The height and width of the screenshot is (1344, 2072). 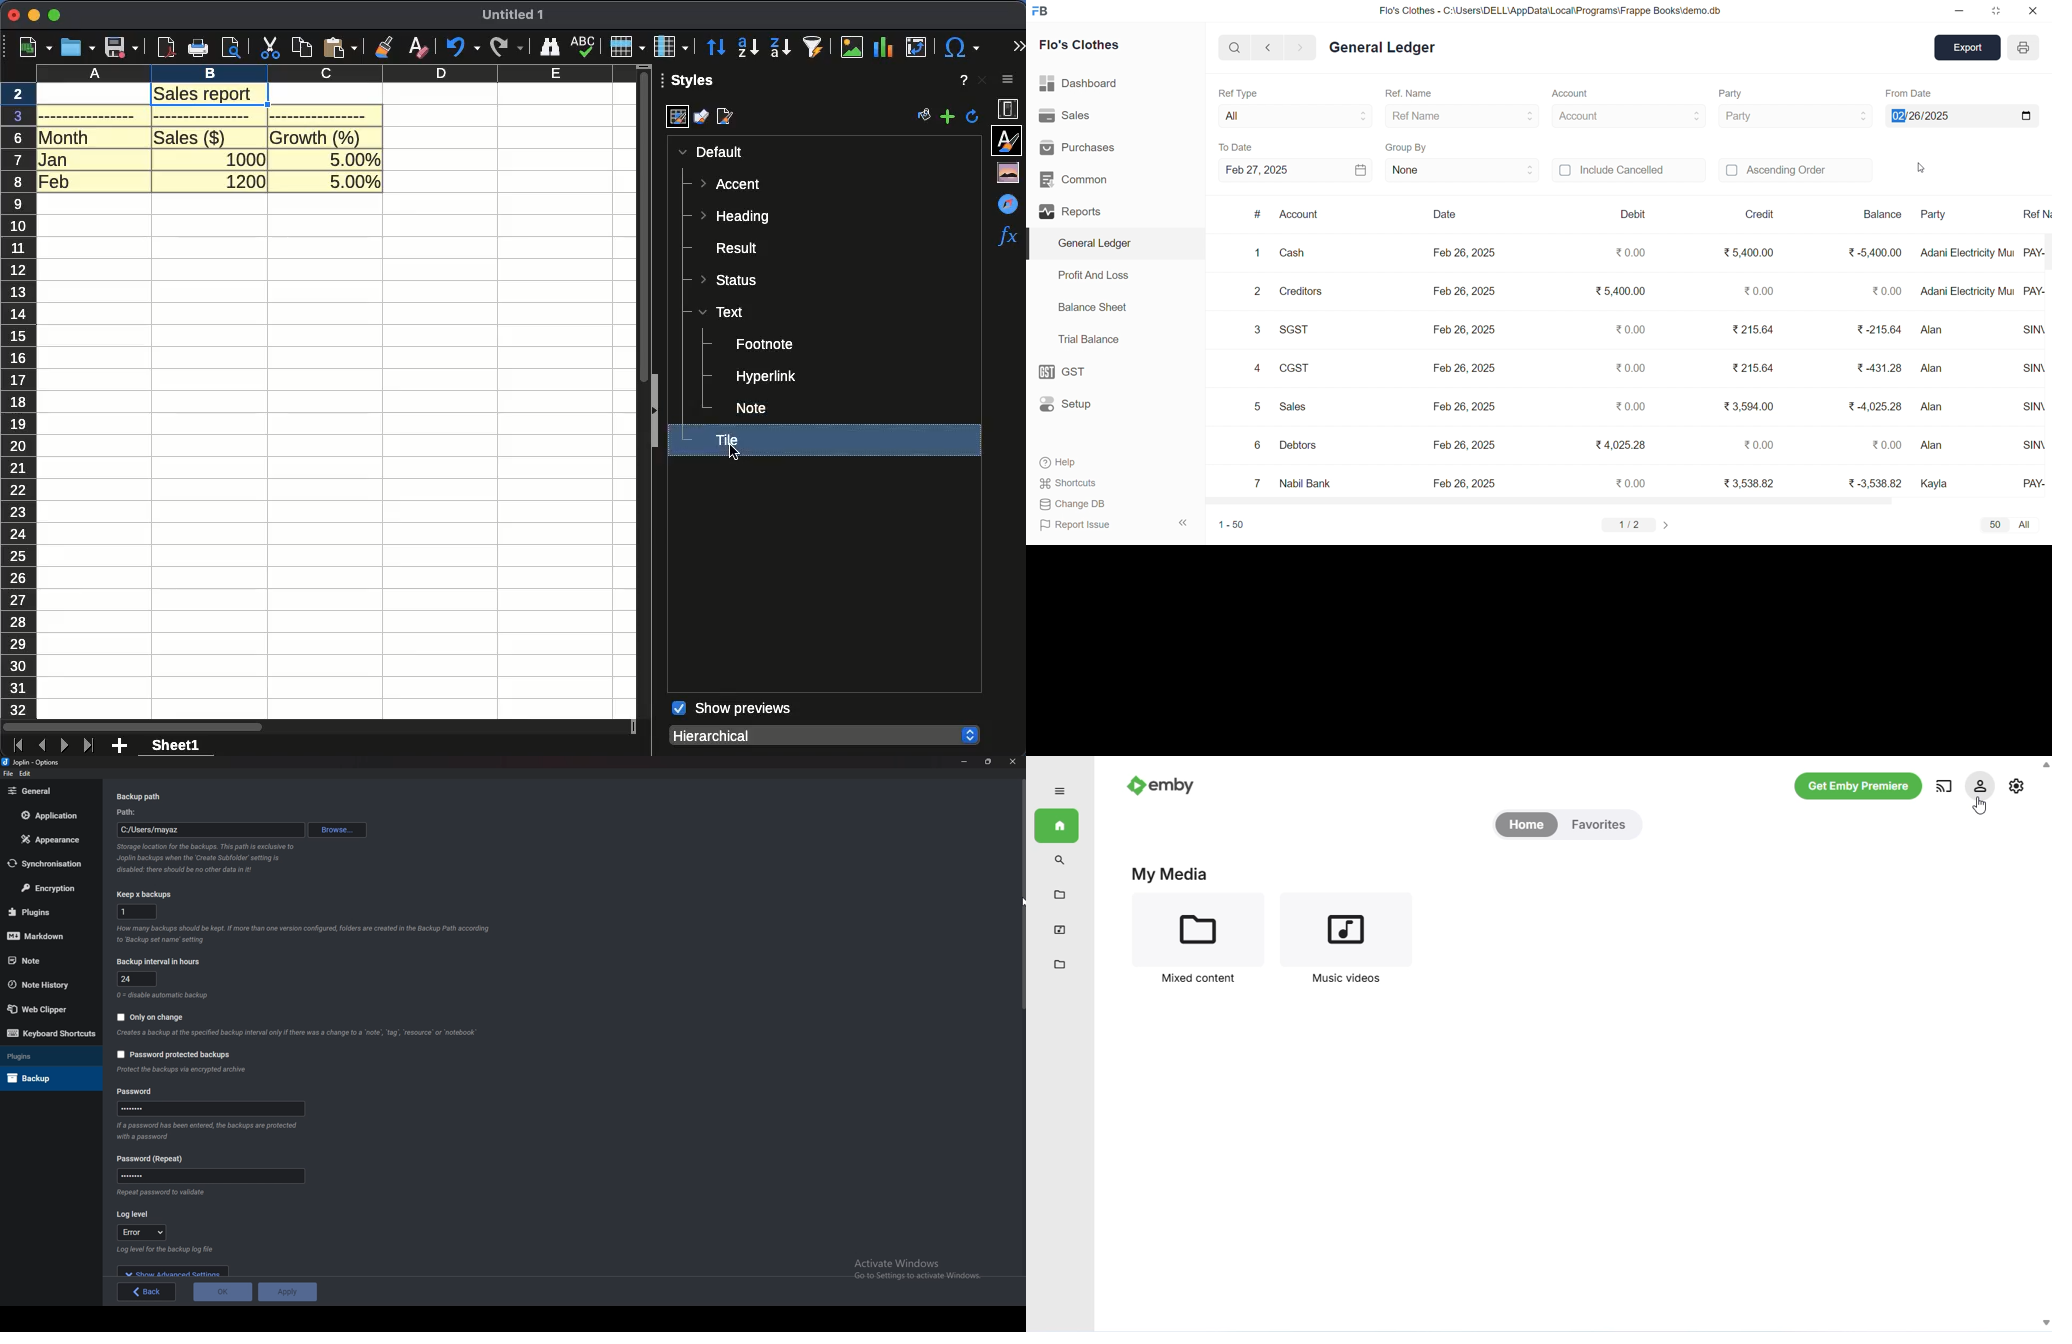 I want to click on Info backup on change, so click(x=298, y=1033).